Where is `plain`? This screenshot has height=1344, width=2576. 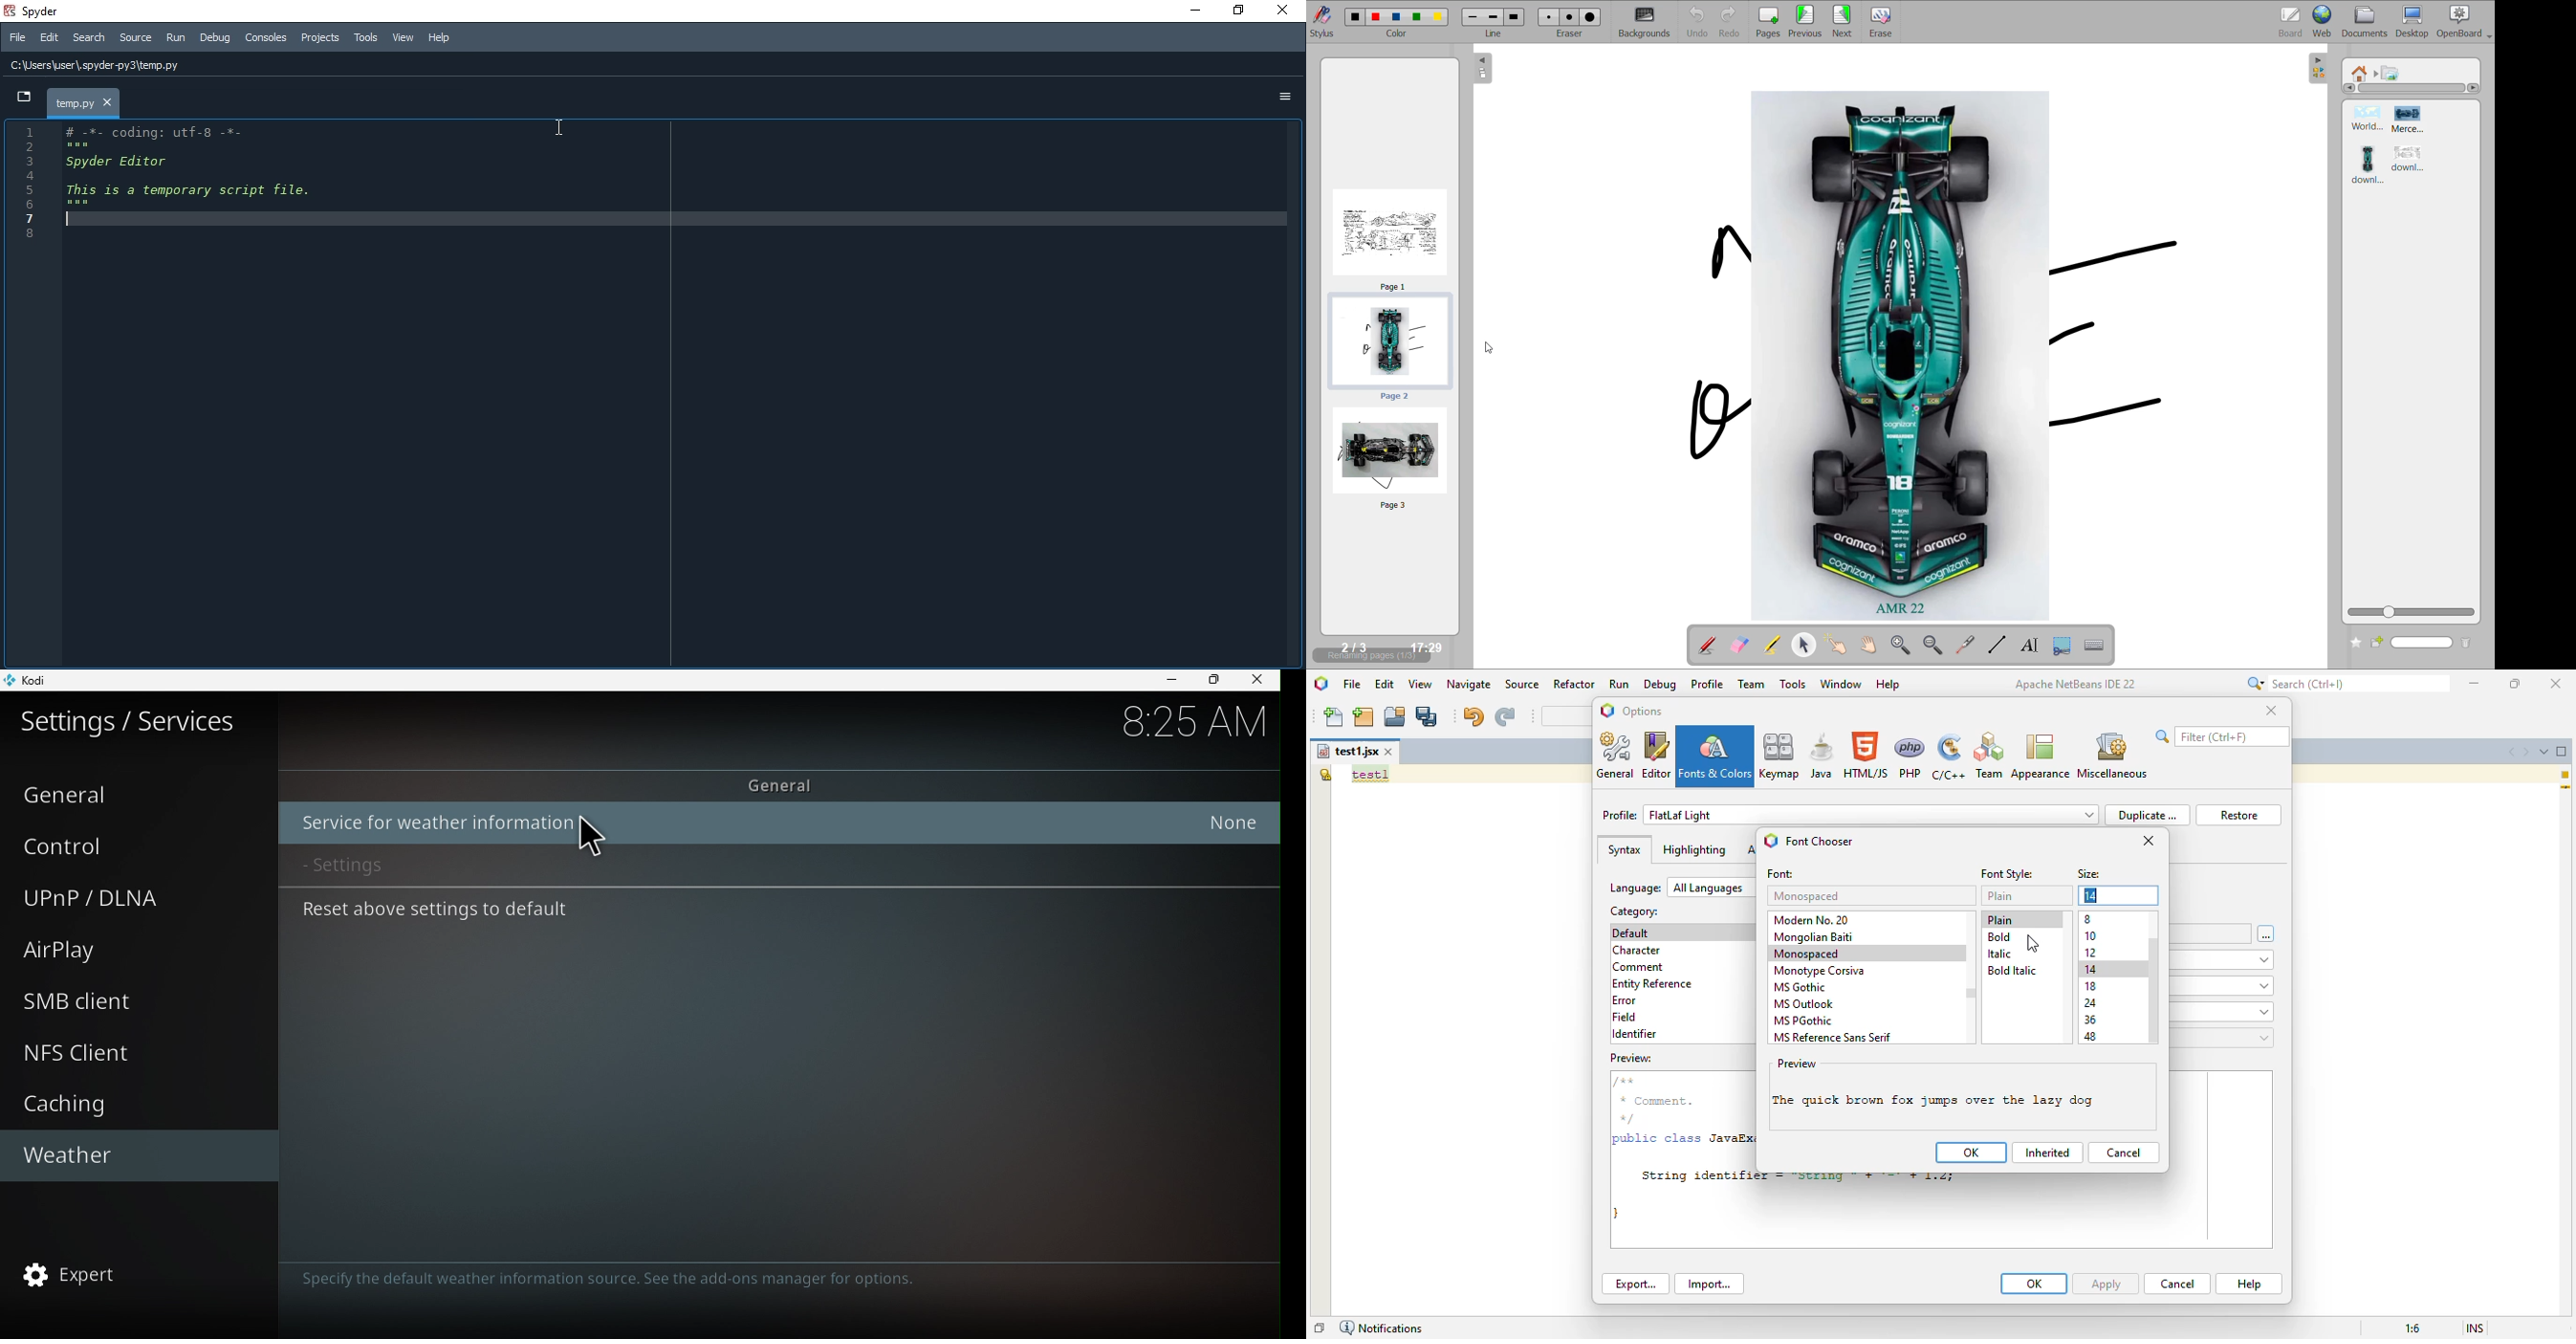
plain is located at coordinates (2001, 920).